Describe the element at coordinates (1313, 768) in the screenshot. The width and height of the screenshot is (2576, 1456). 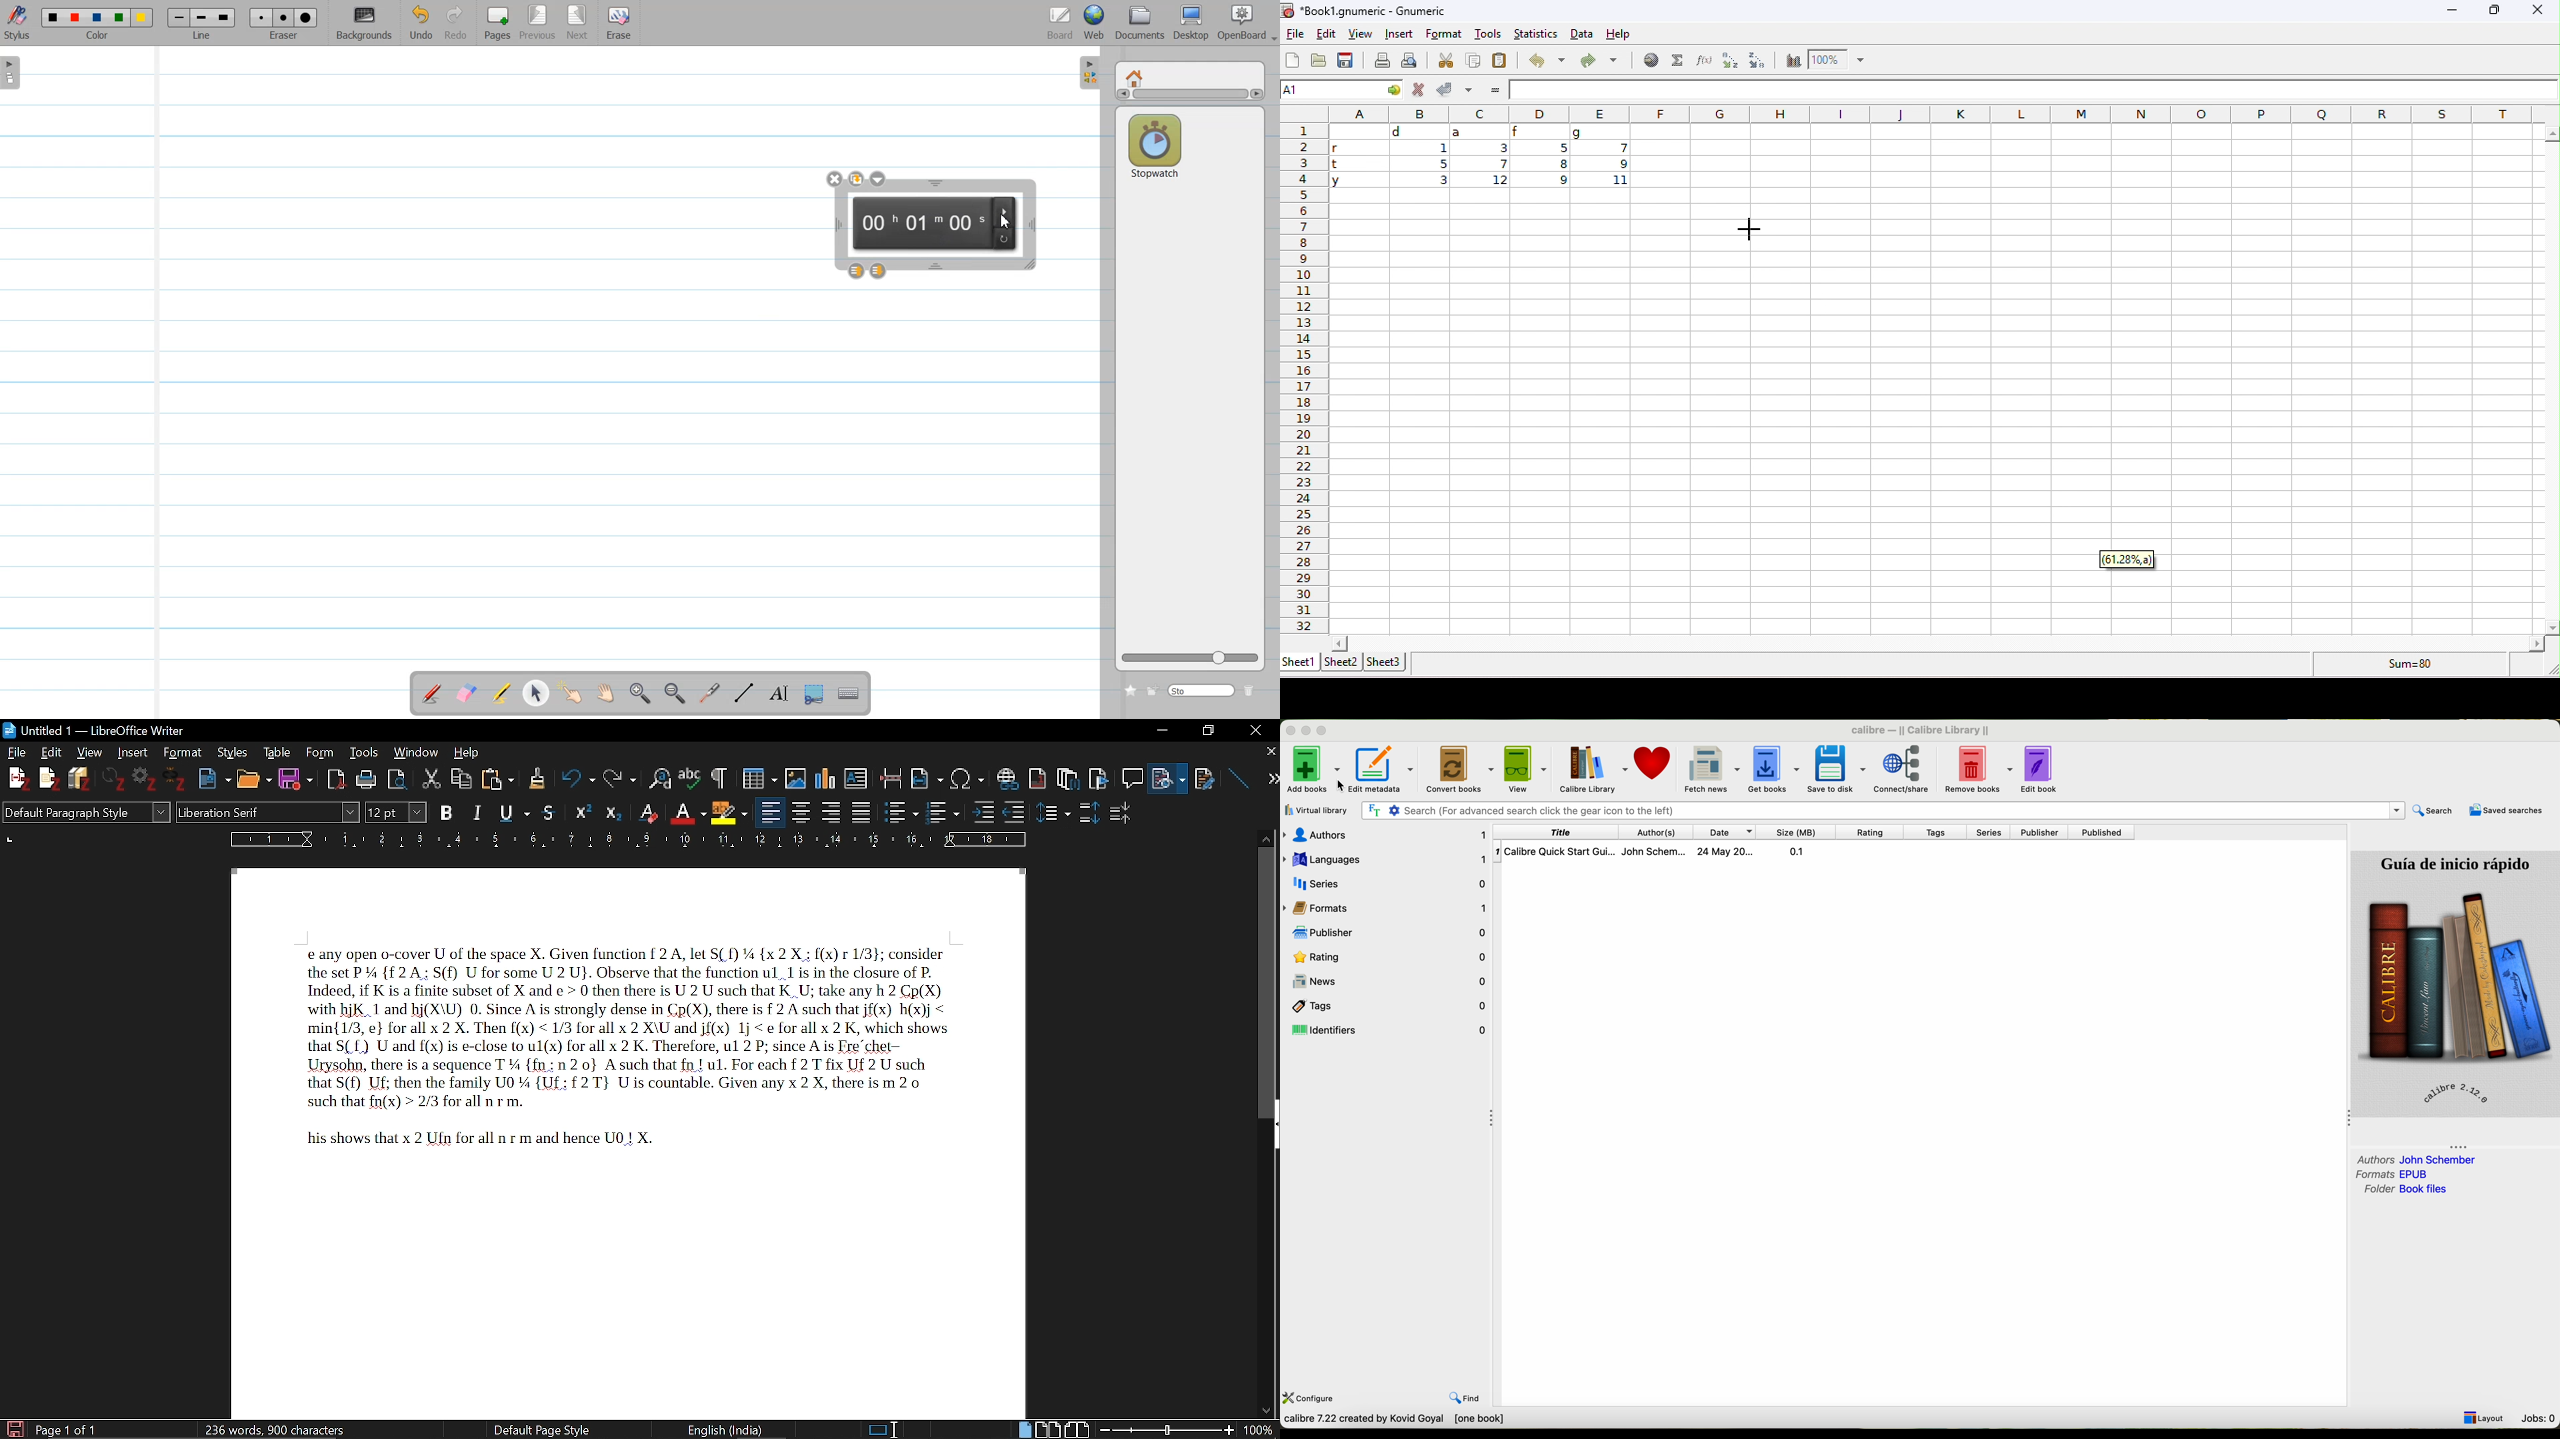
I see `click on add books` at that location.